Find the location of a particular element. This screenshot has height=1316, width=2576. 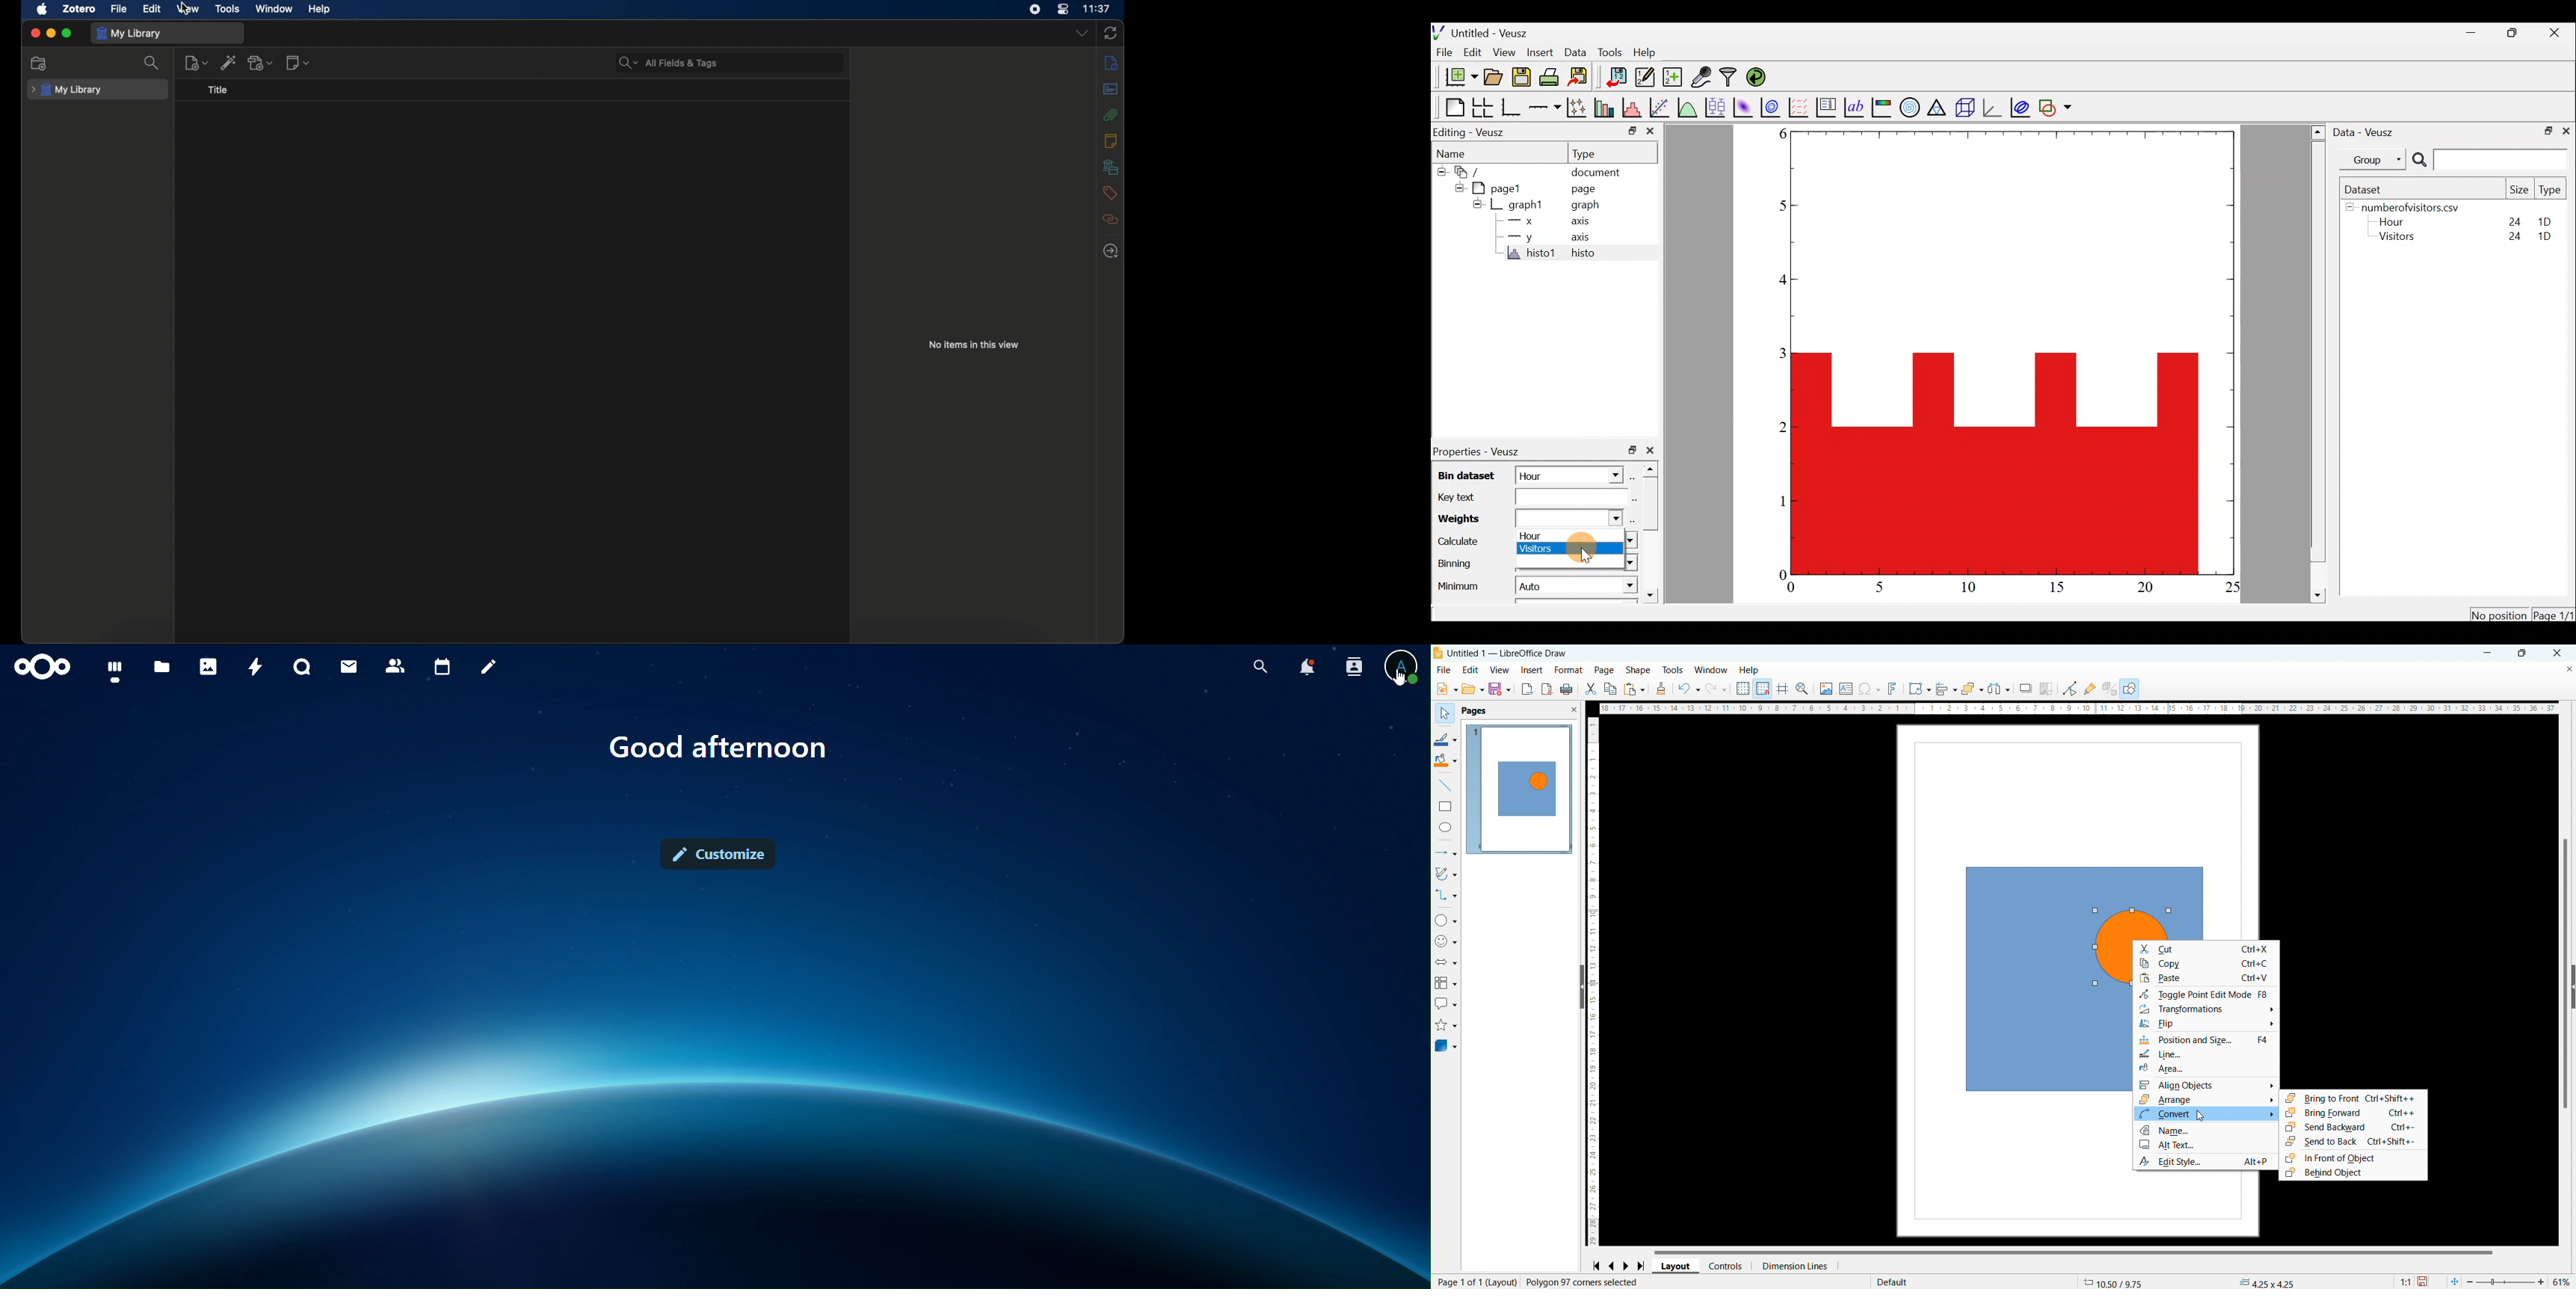

pages is located at coordinates (1475, 711).